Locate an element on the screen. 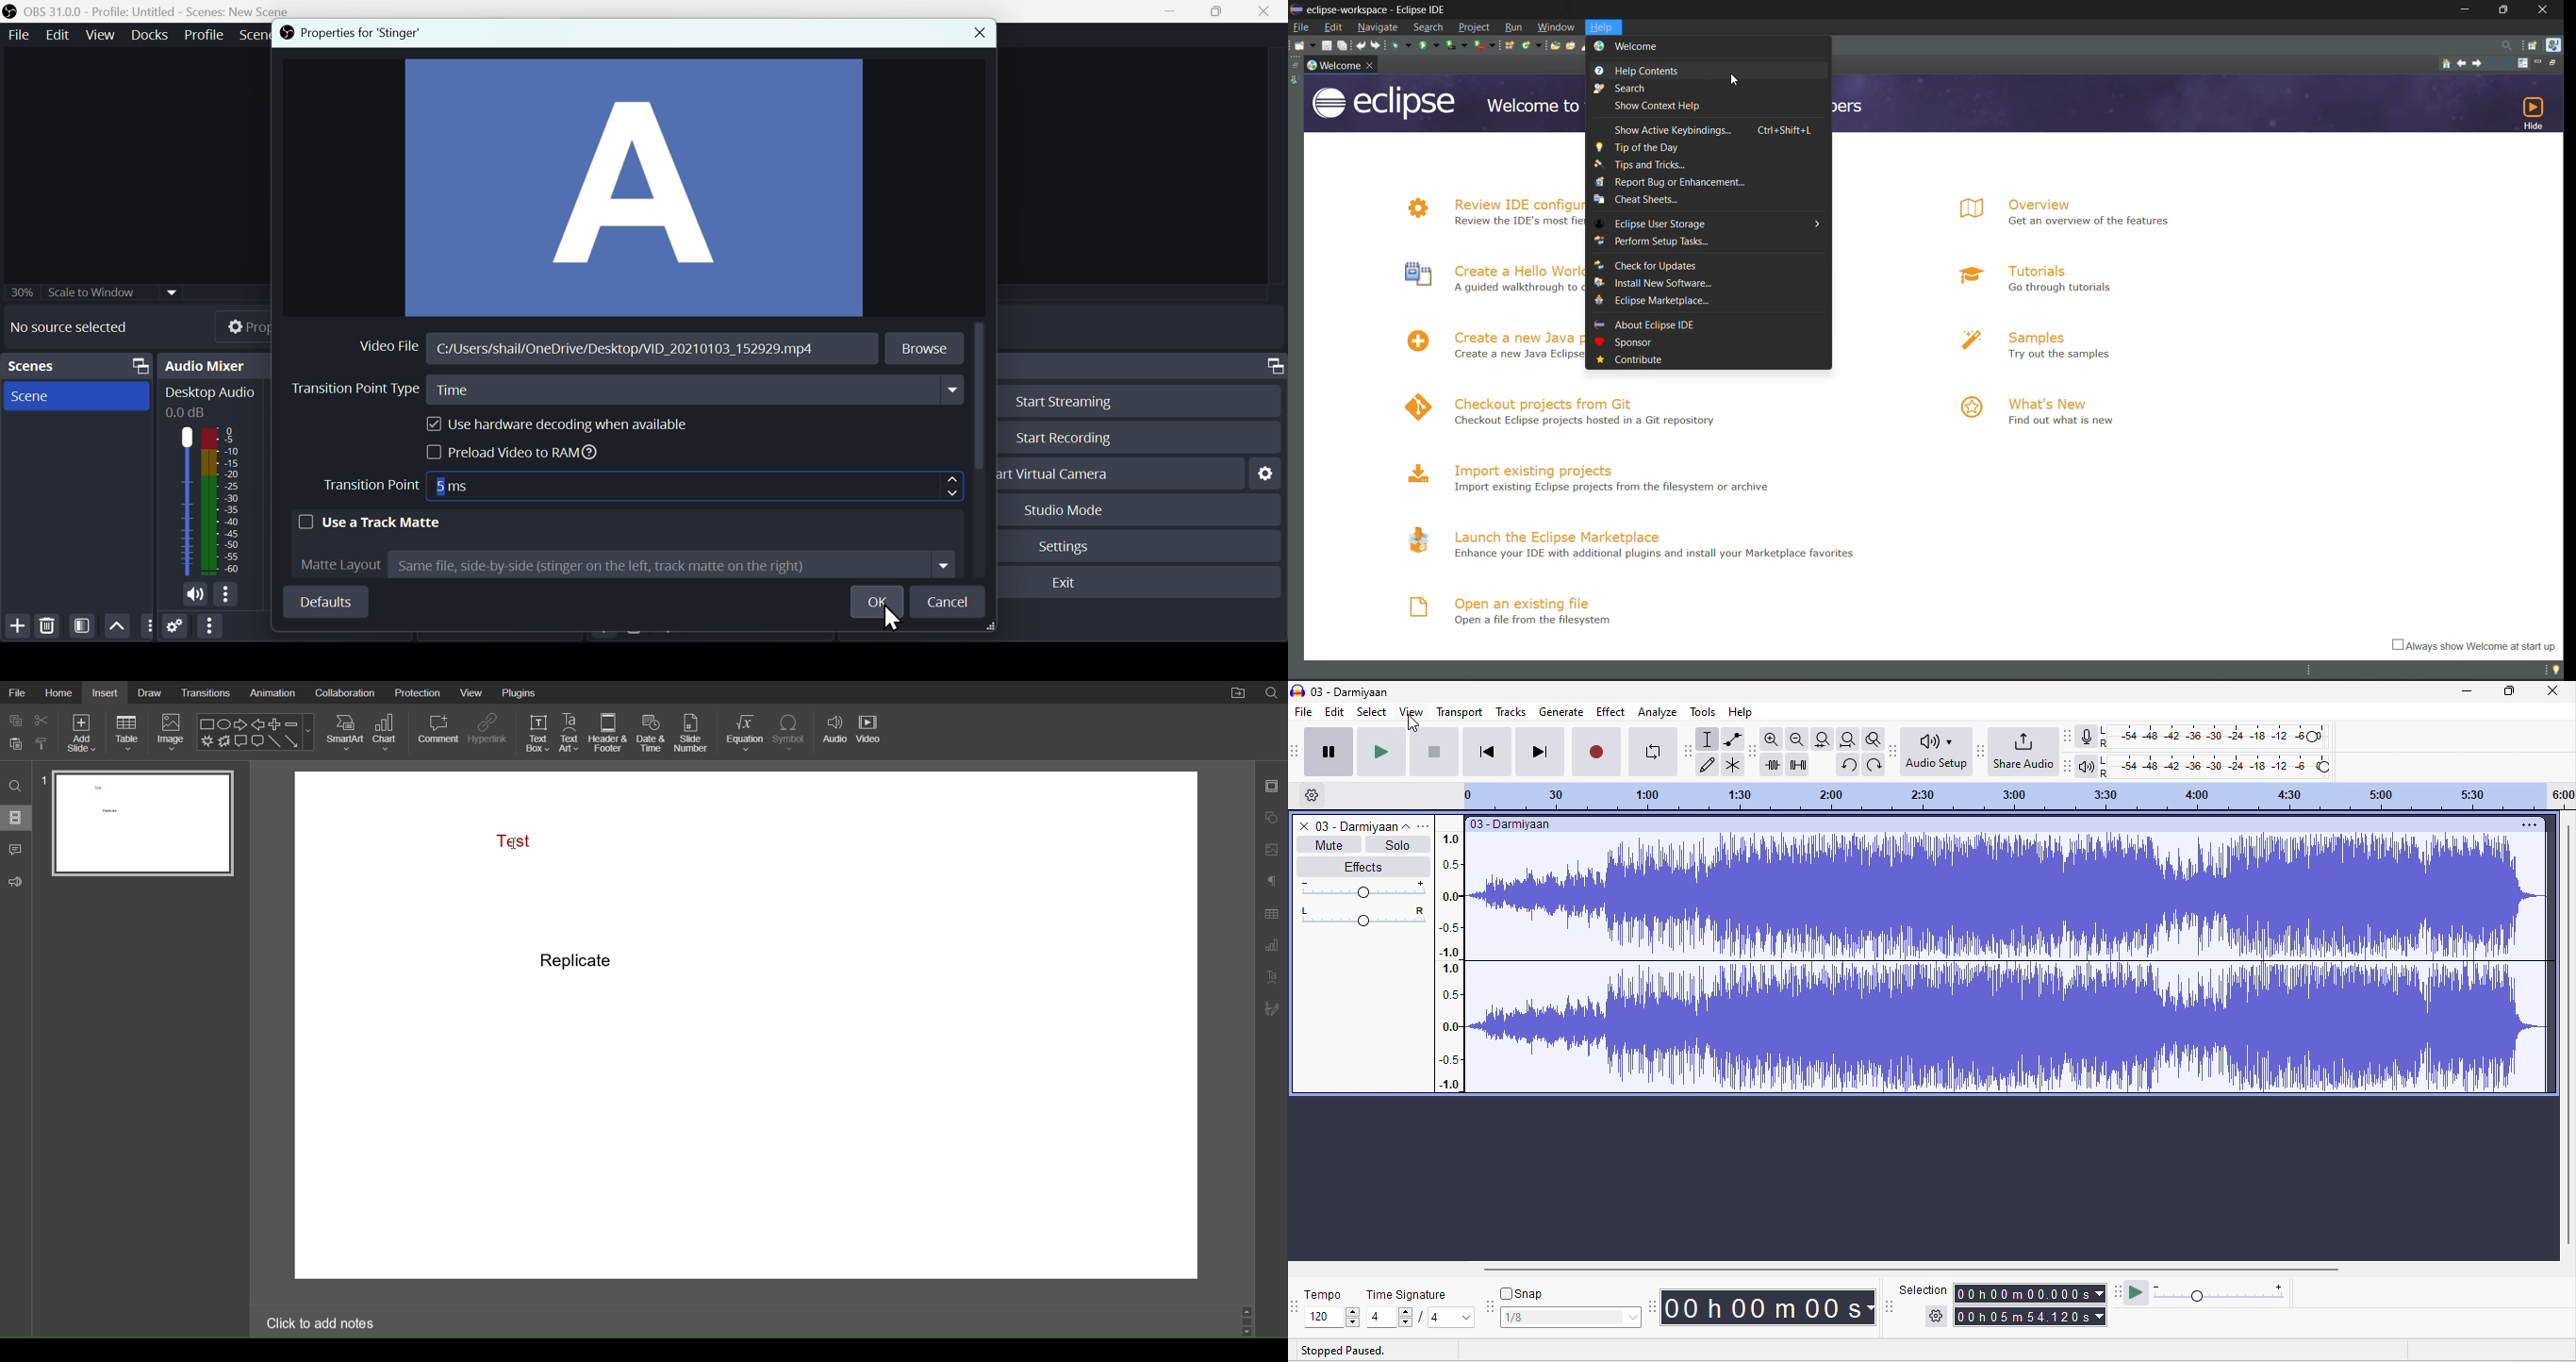 The image size is (2576, 1372). zoom out is located at coordinates (1798, 739).